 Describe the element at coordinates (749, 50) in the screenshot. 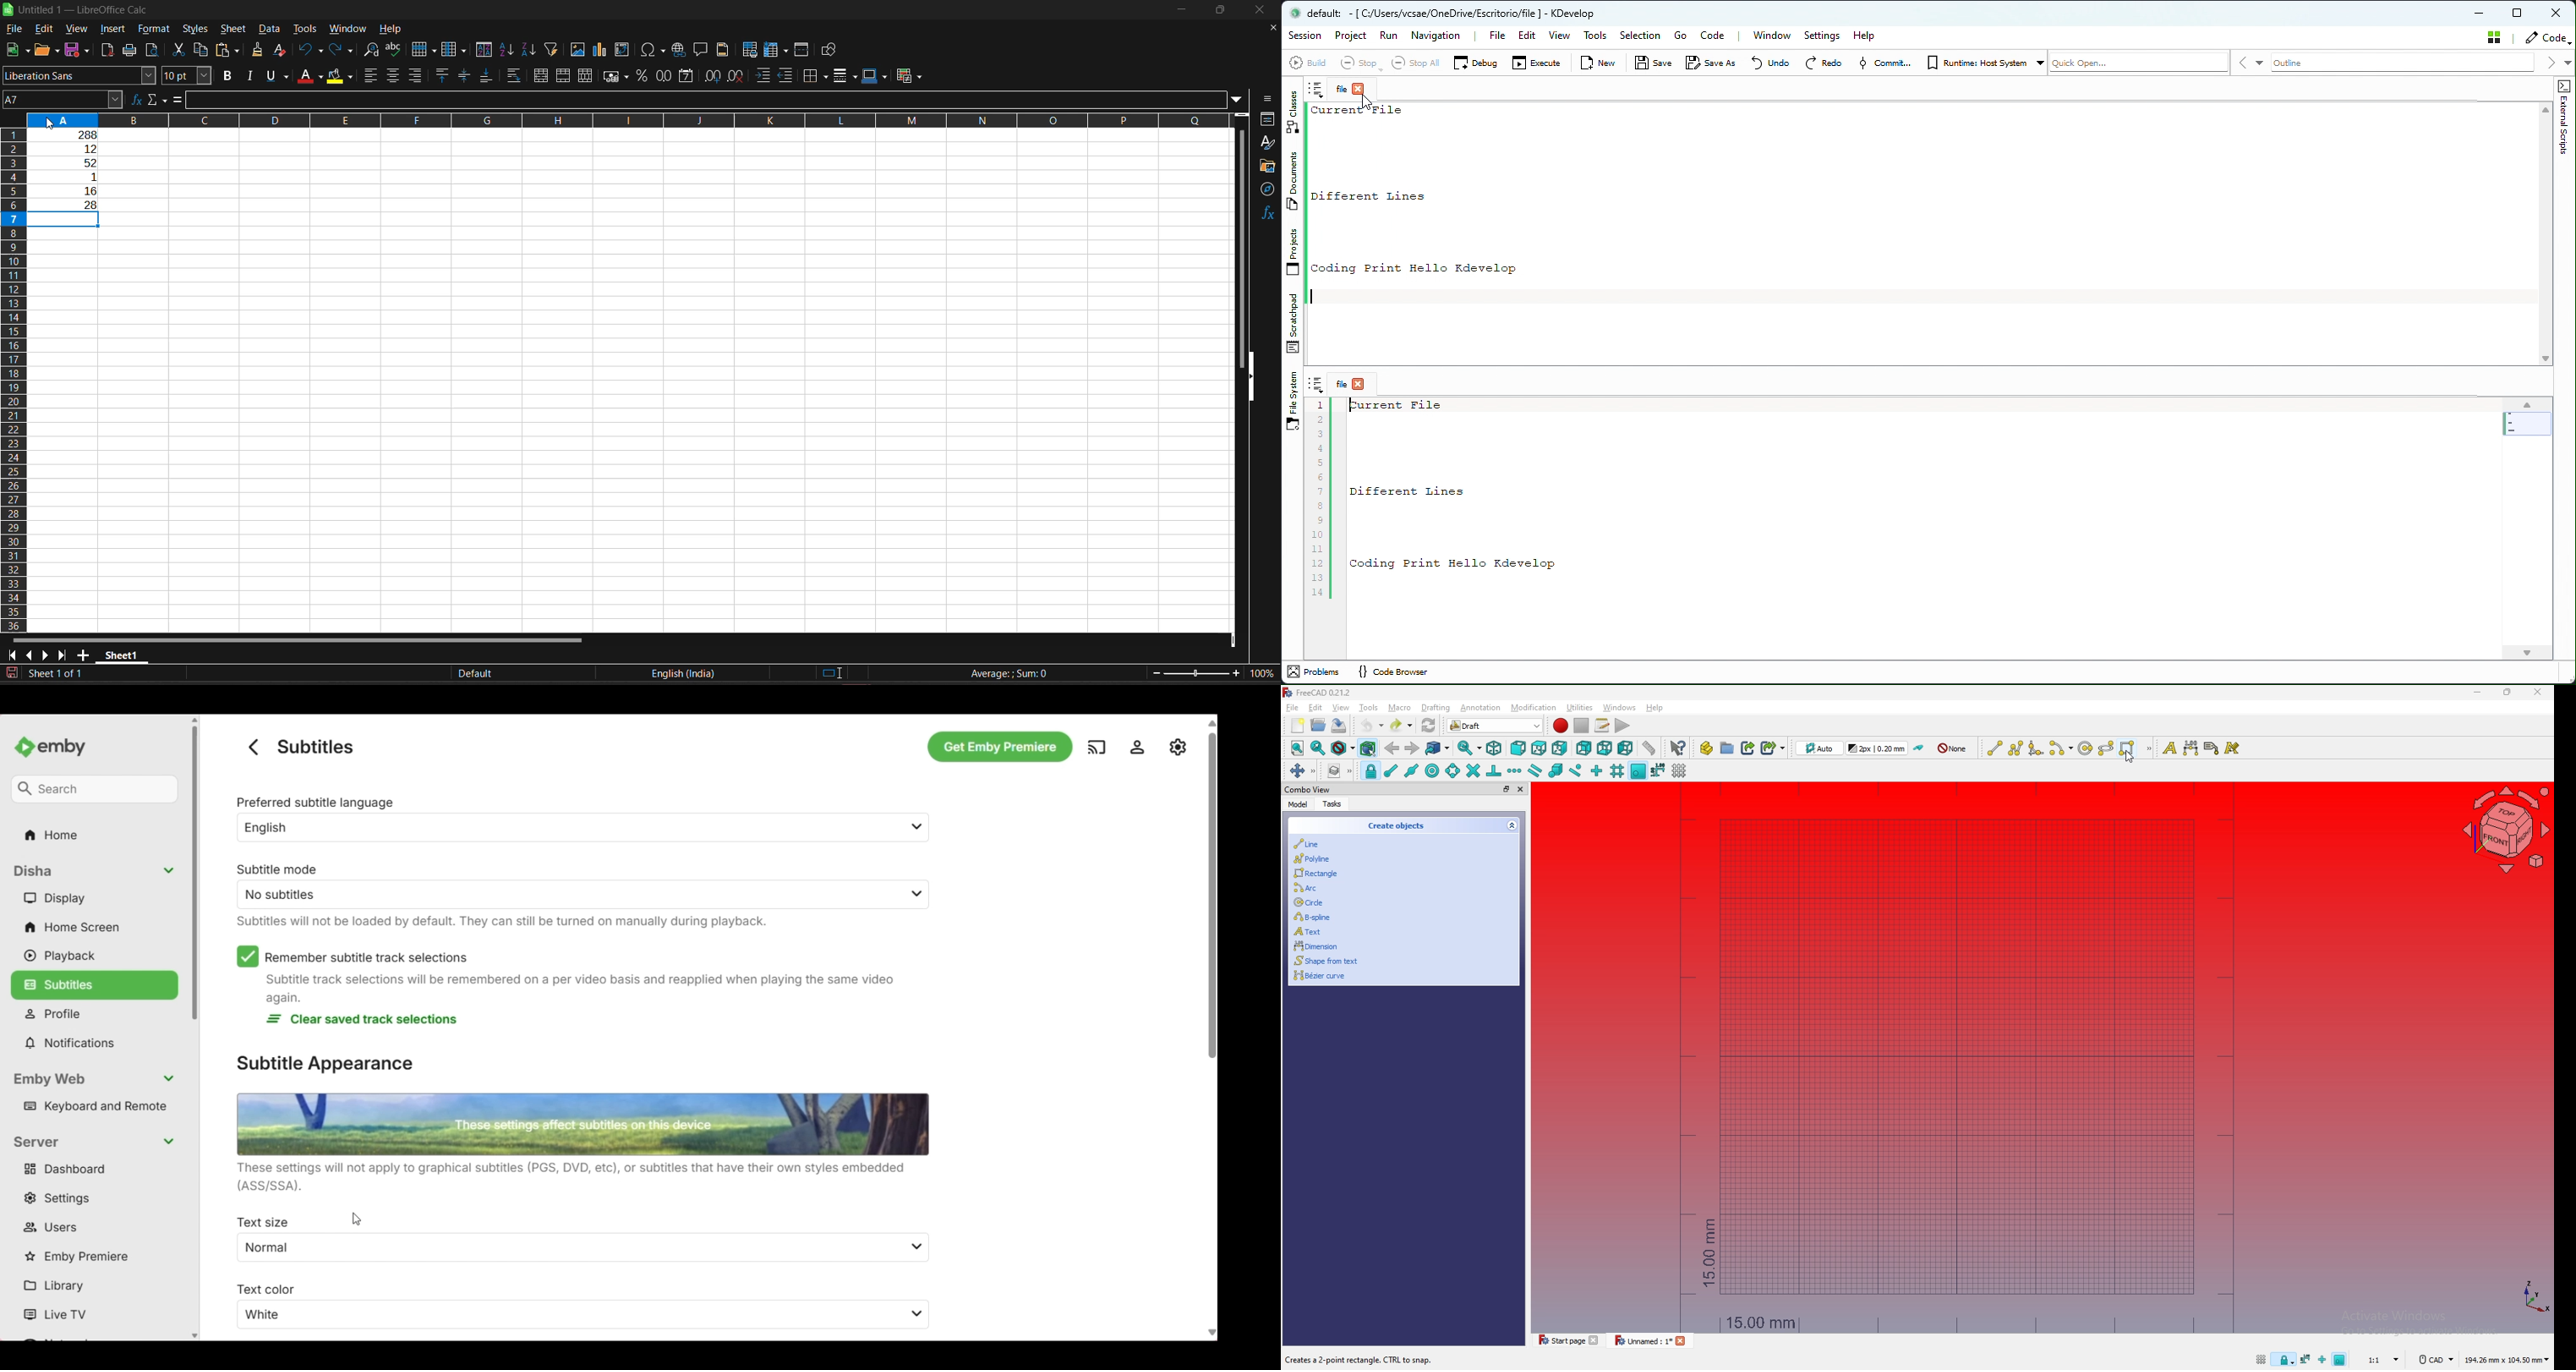

I see `define print area` at that location.